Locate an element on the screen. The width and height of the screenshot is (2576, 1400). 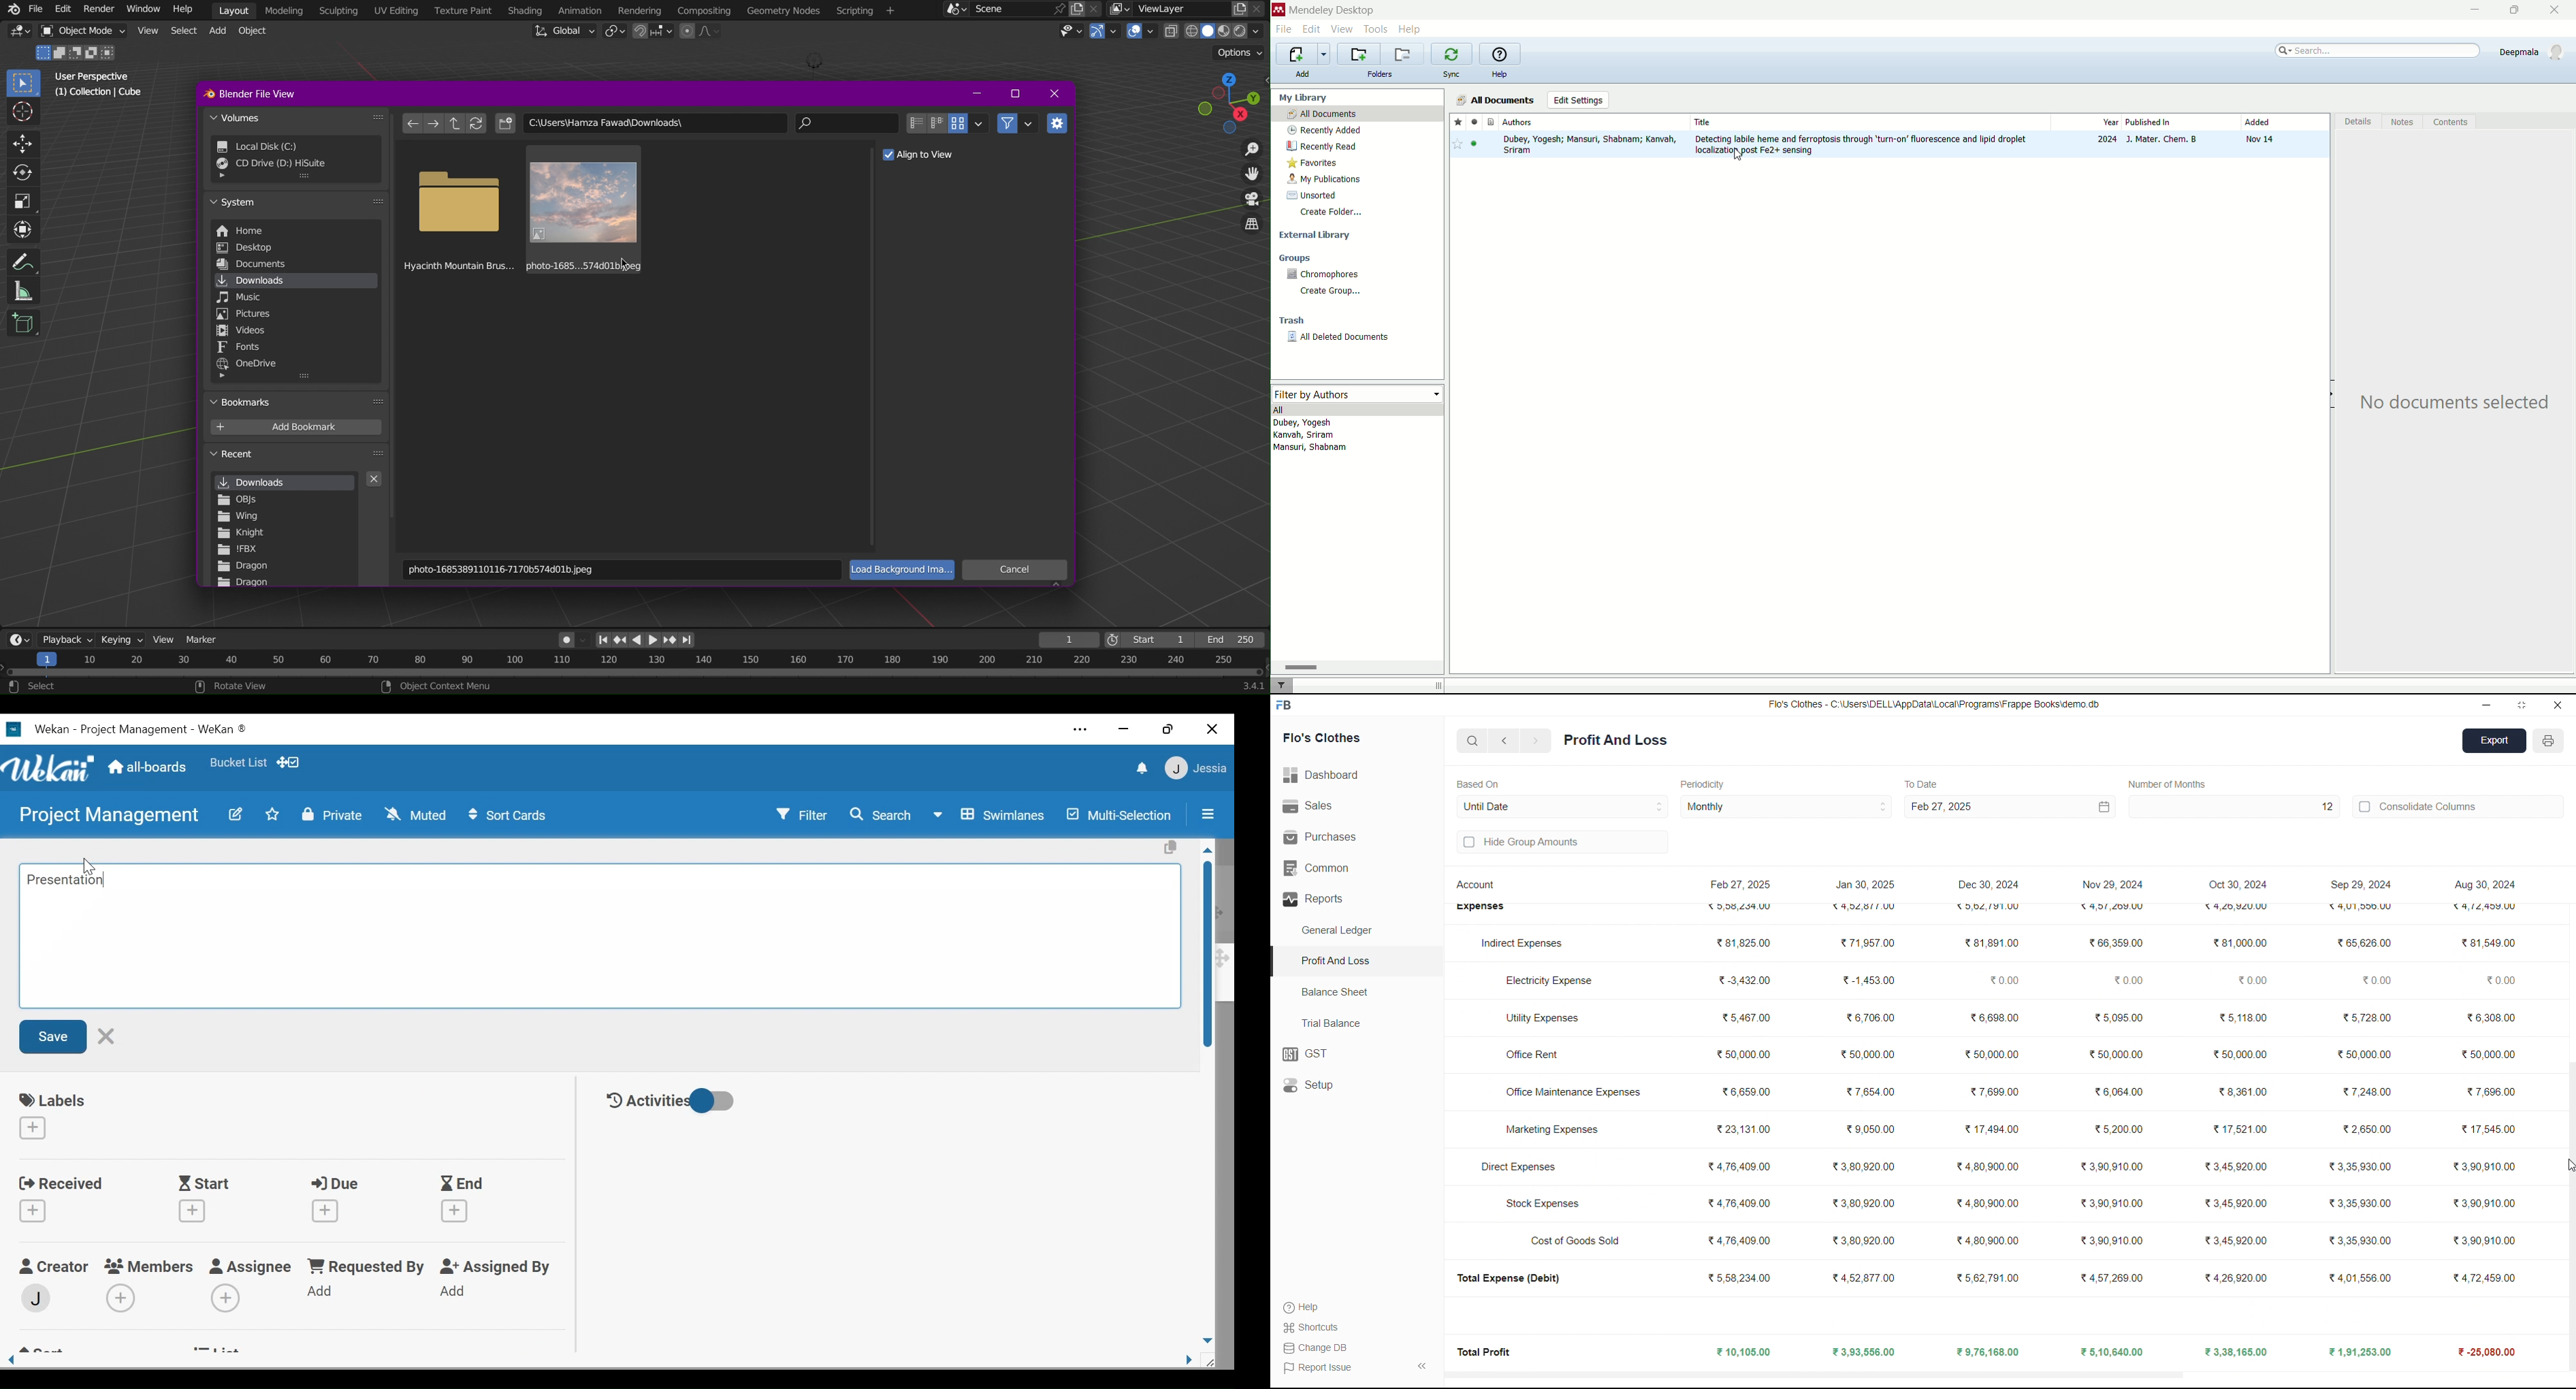
₹6,064.00 is located at coordinates (2118, 1093).